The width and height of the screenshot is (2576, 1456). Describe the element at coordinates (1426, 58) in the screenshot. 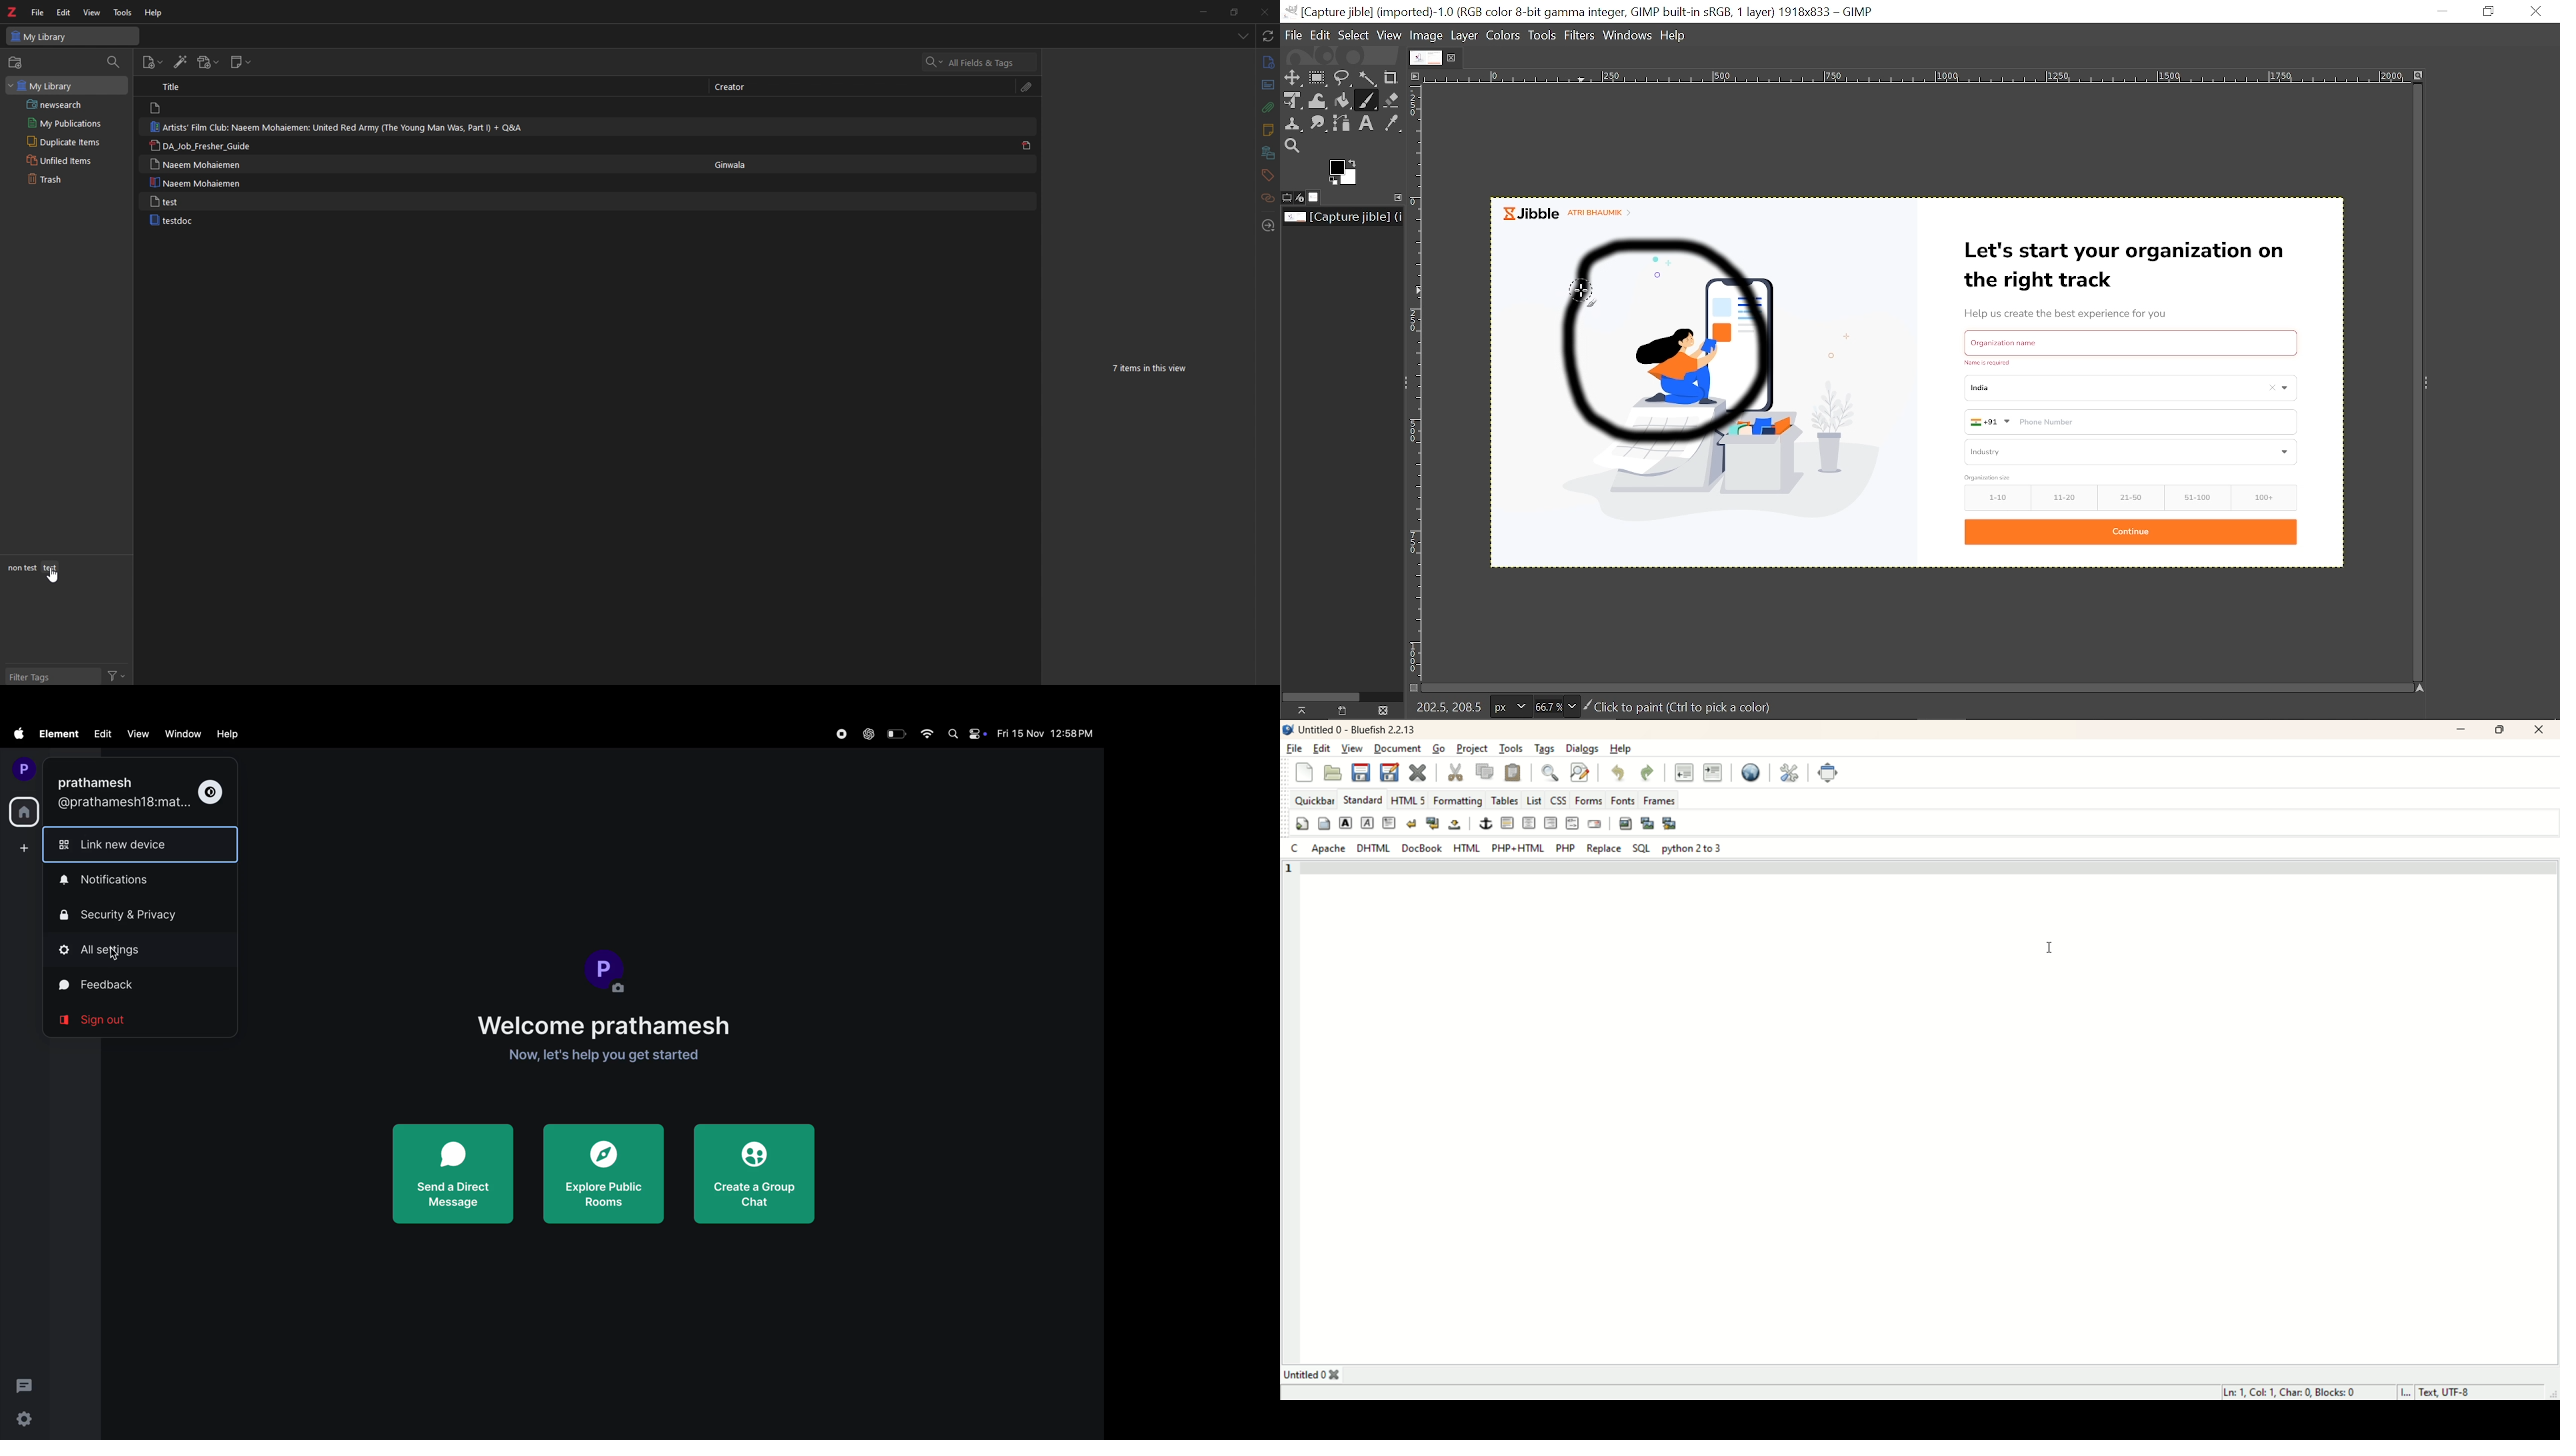

I see `Current image tab` at that location.